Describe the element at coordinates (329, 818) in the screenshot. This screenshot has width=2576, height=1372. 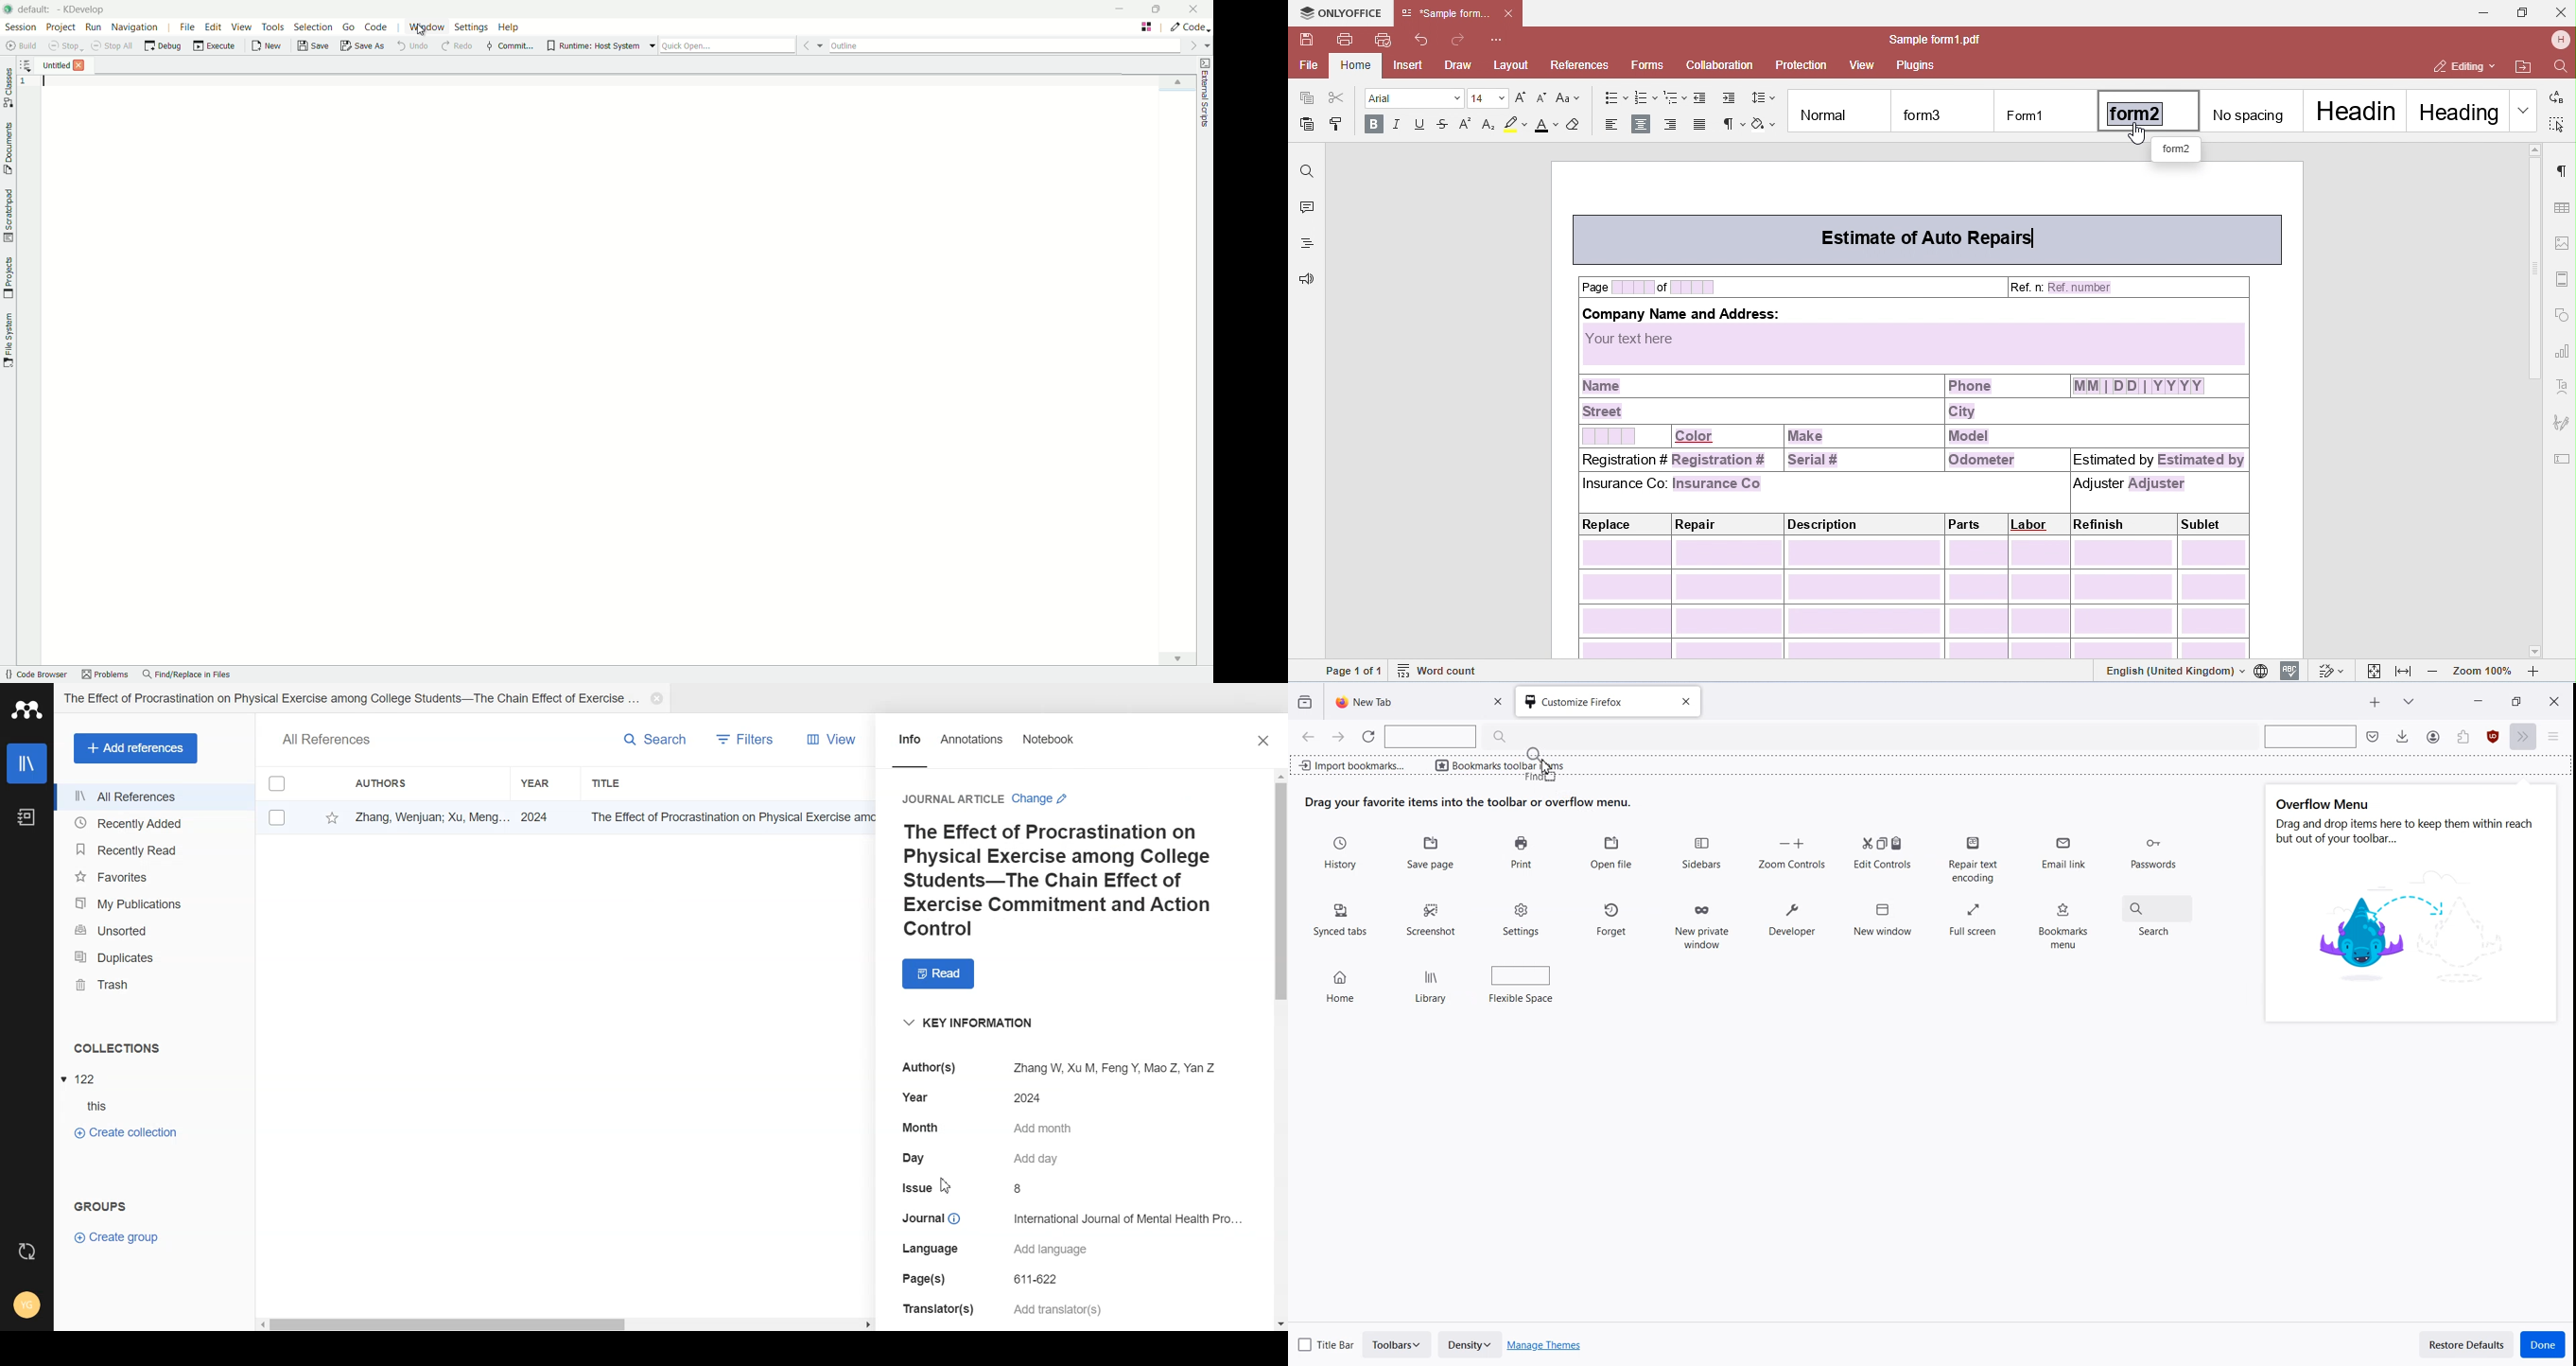
I see `Favorite` at that location.